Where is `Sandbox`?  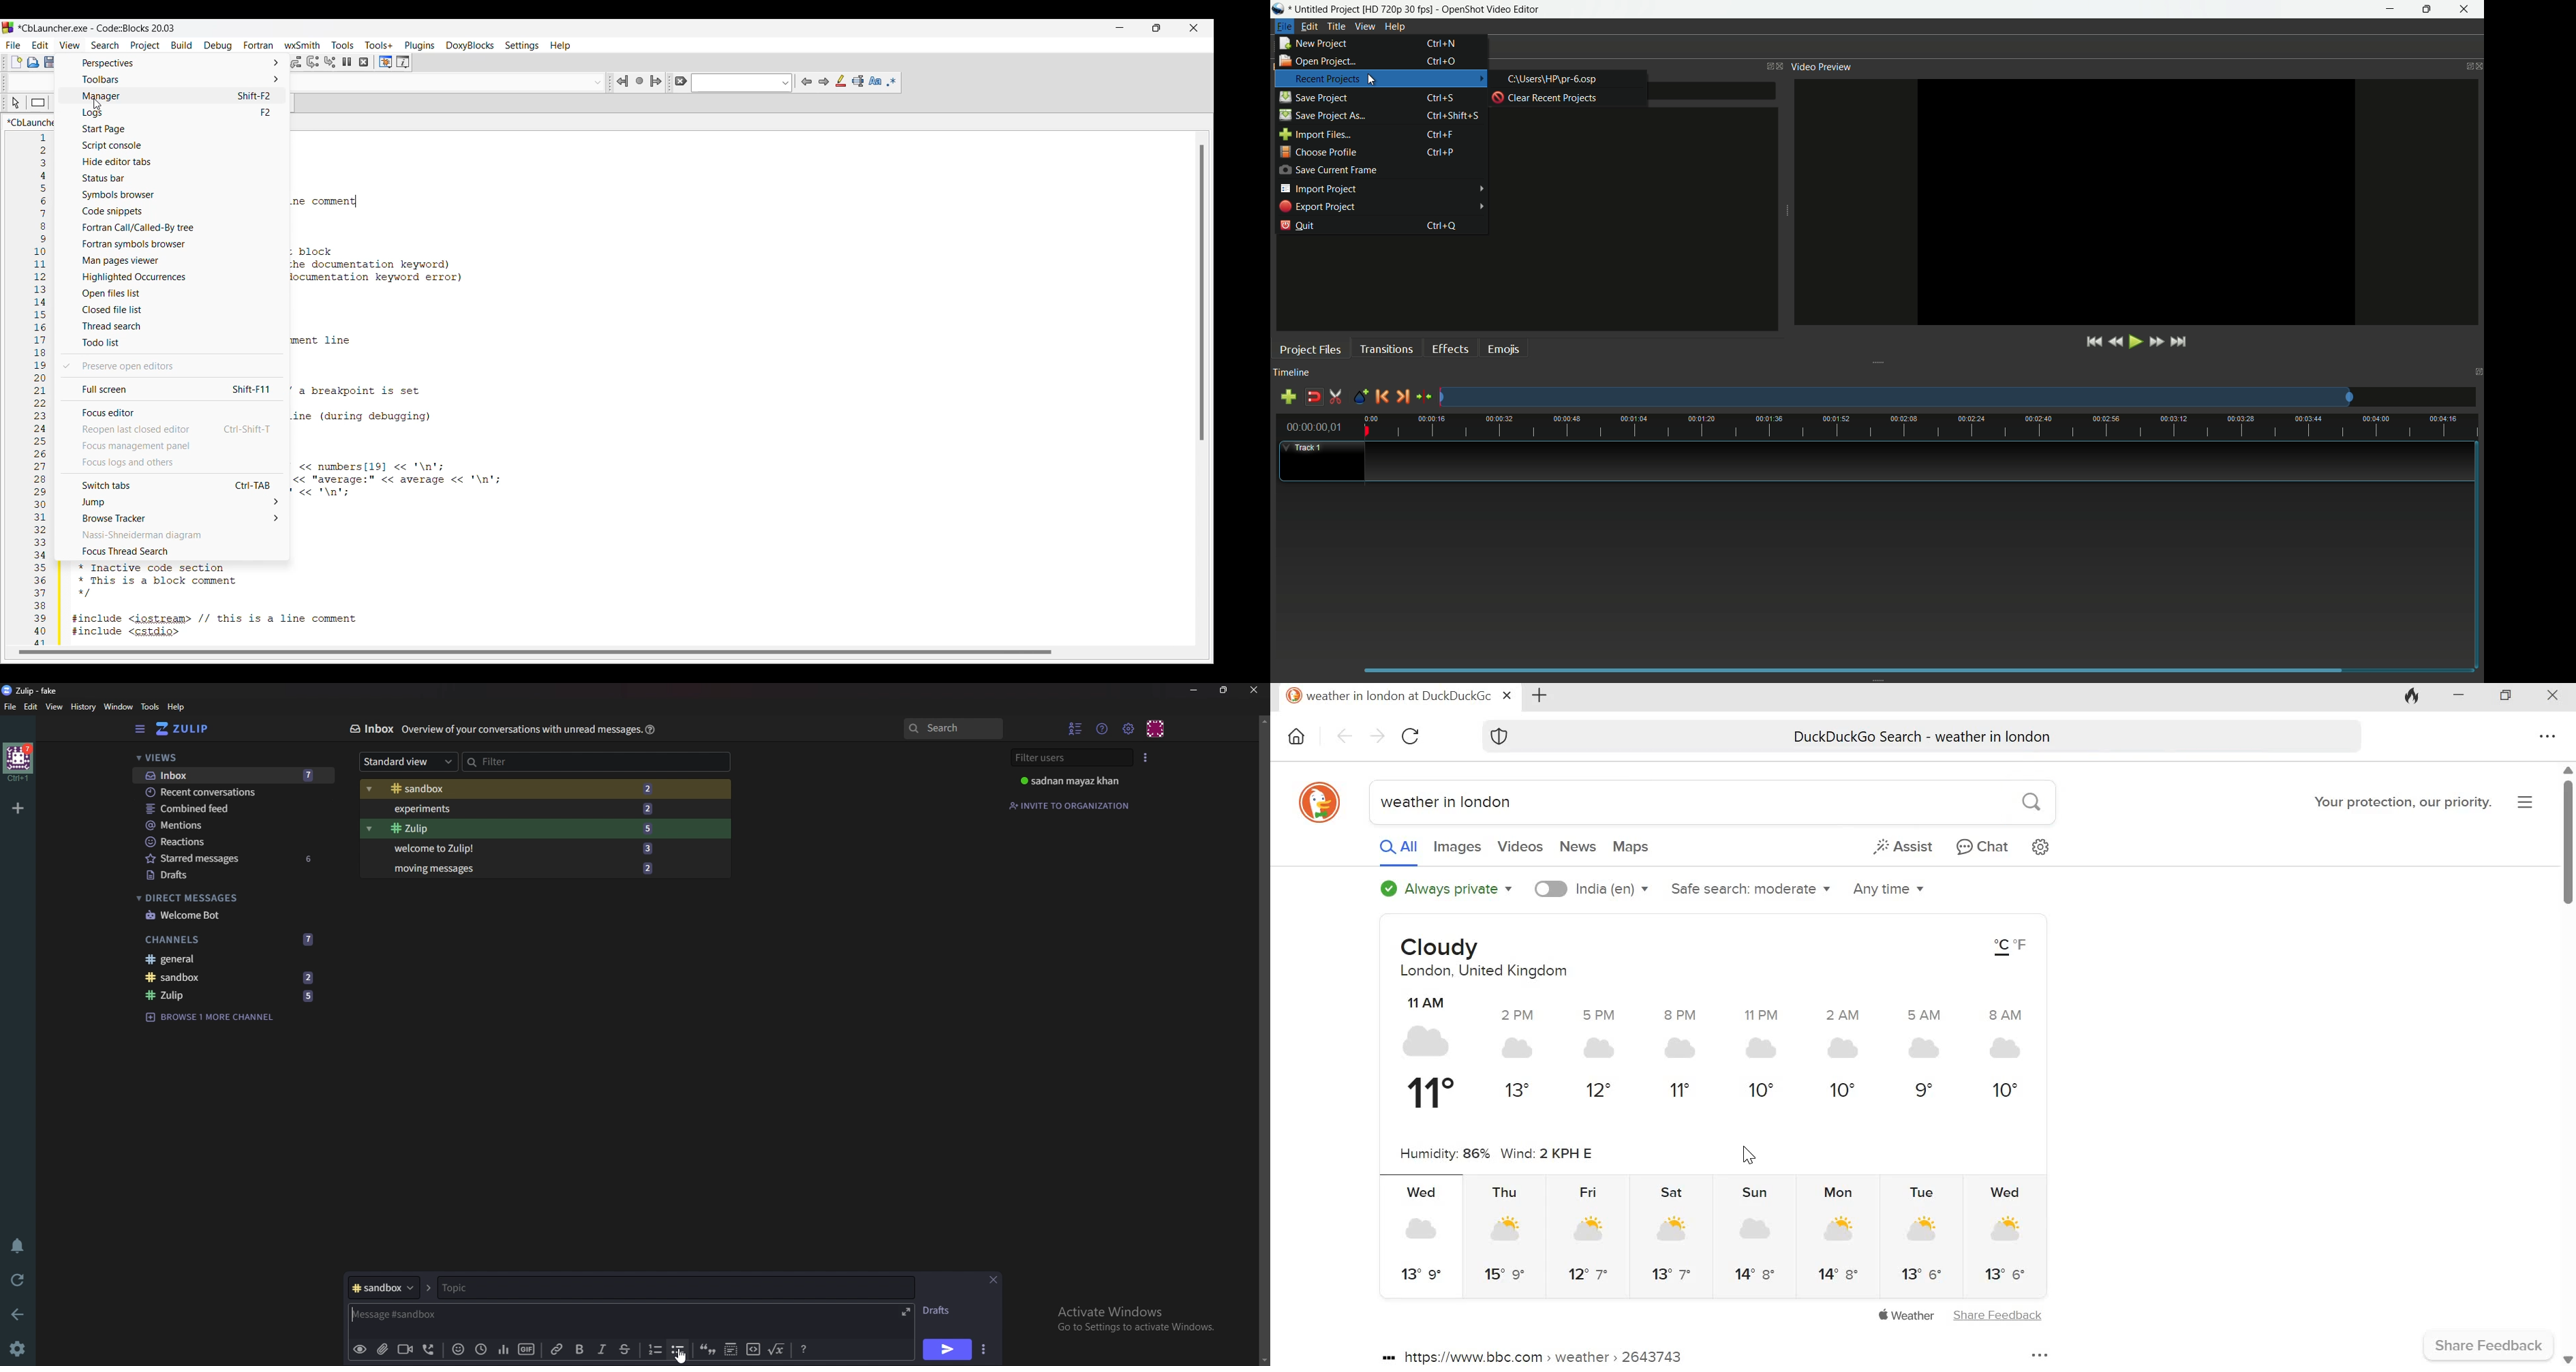 Sandbox is located at coordinates (516, 790).